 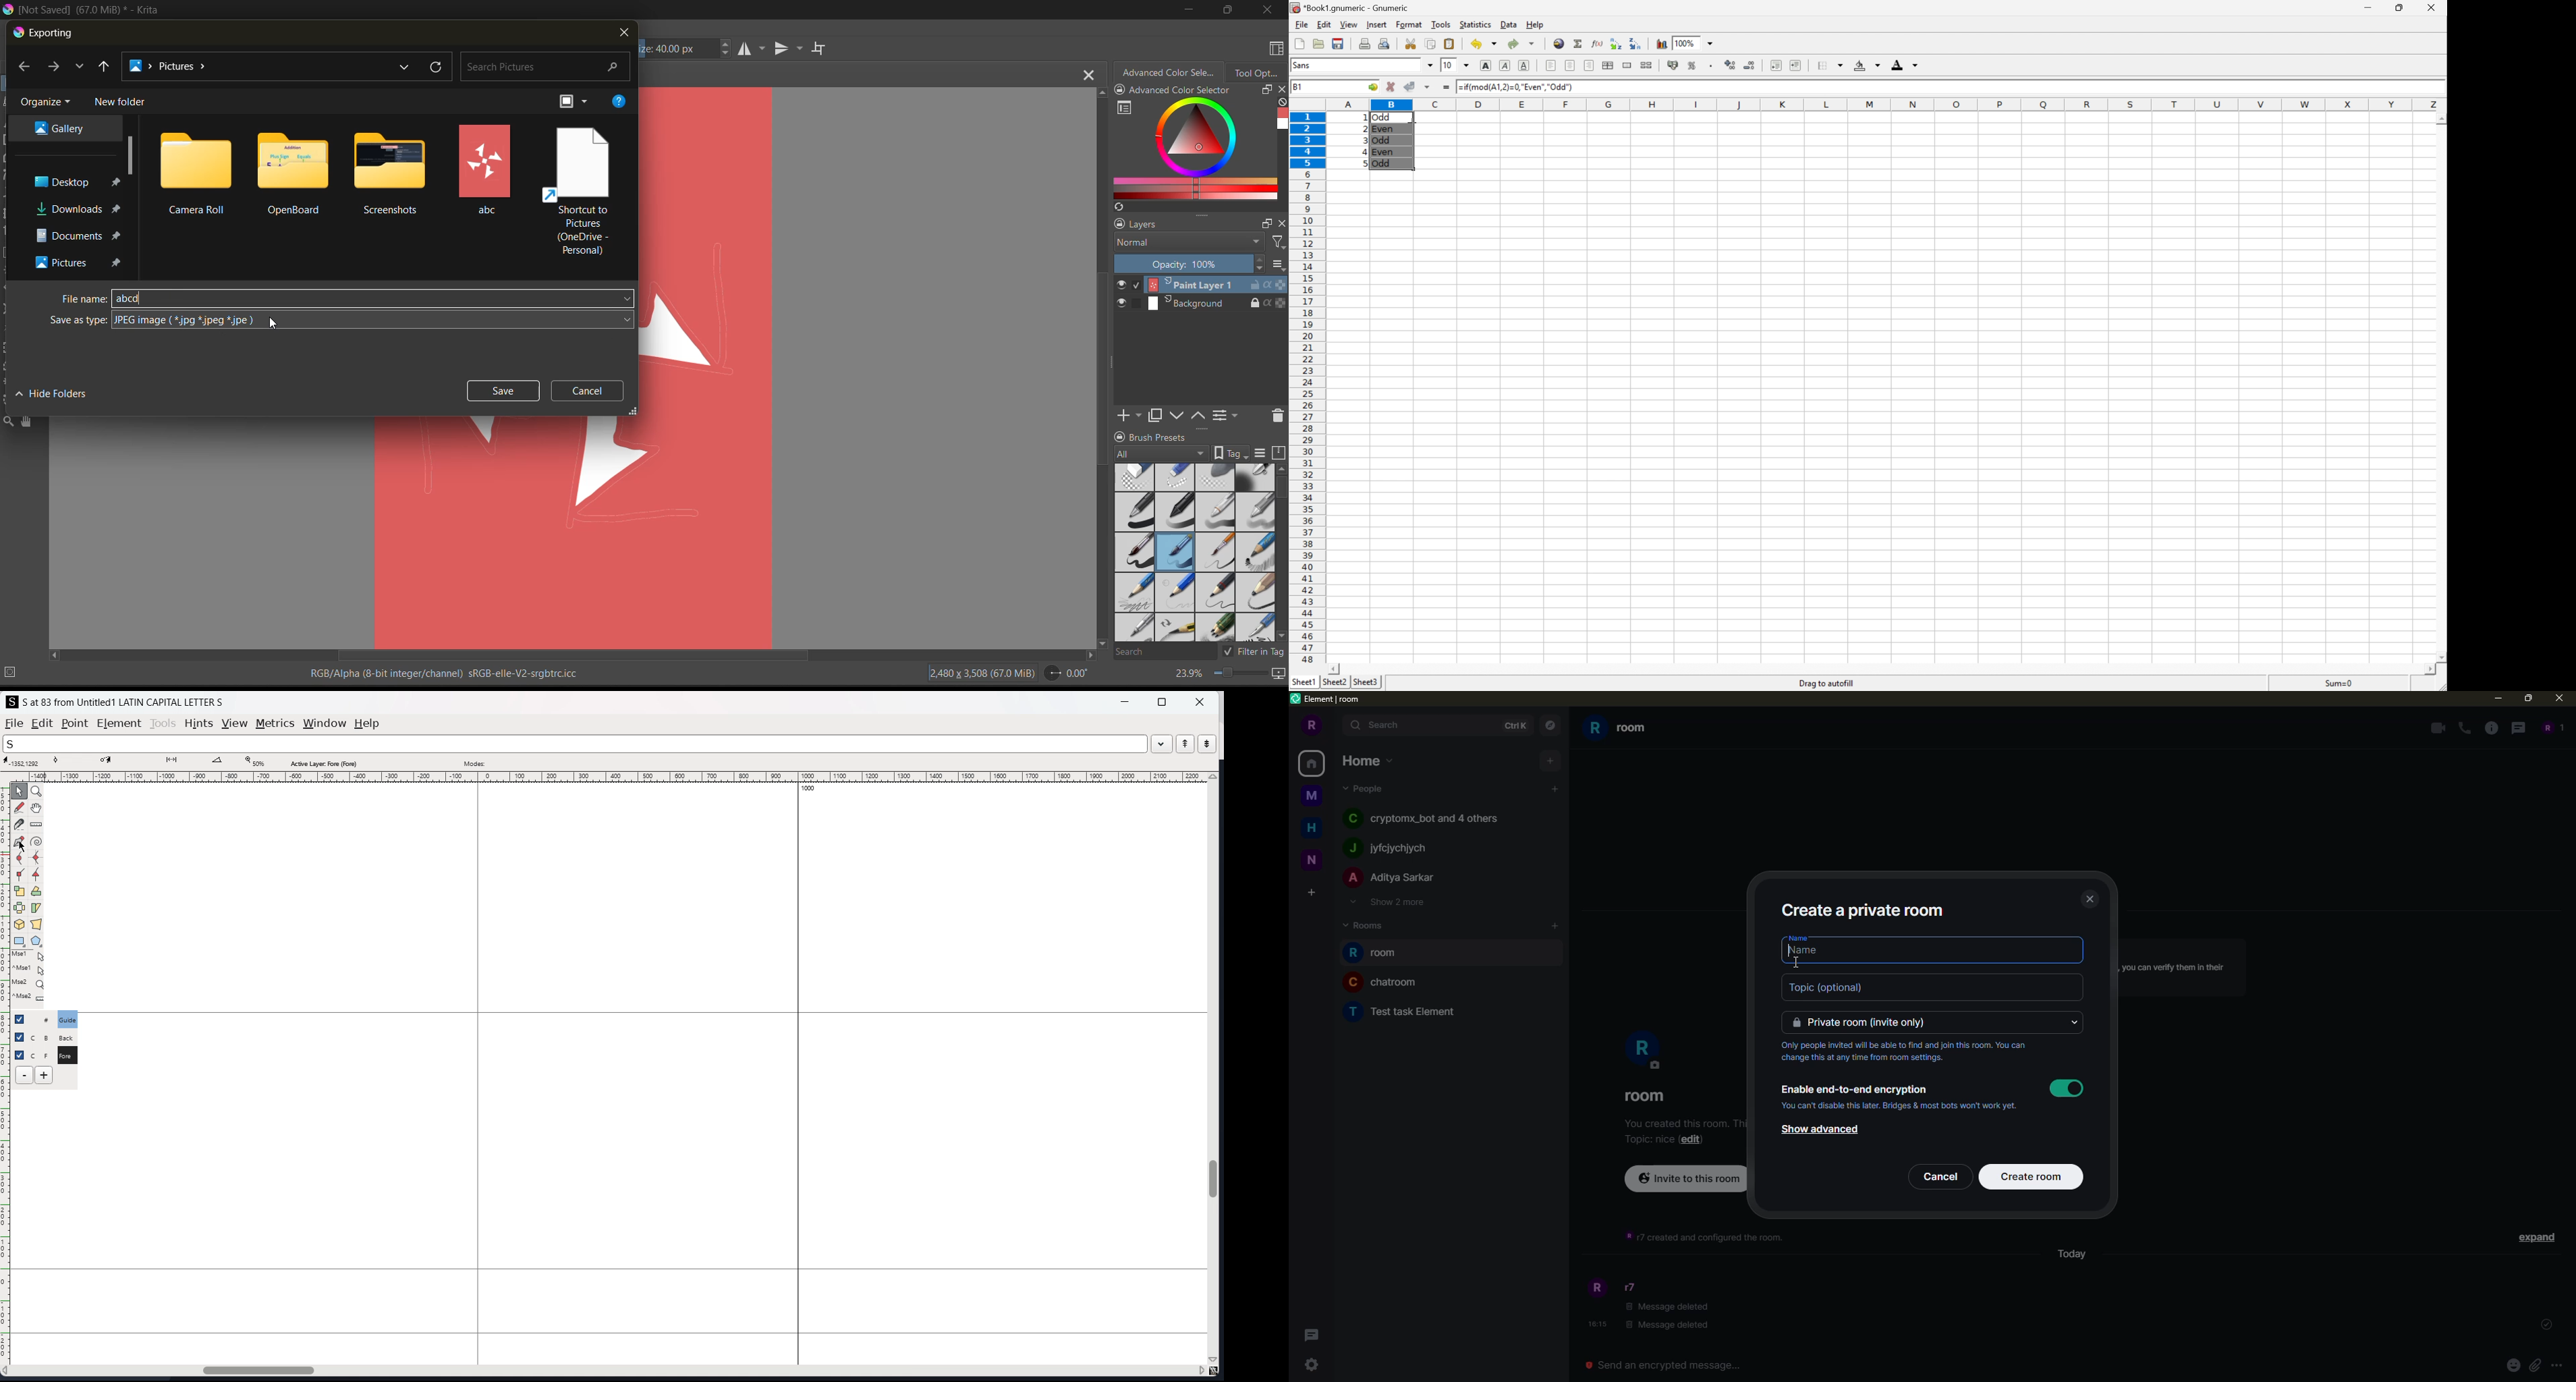 What do you see at coordinates (1166, 652) in the screenshot?
I see `search` at bounding box center [1166, 652].